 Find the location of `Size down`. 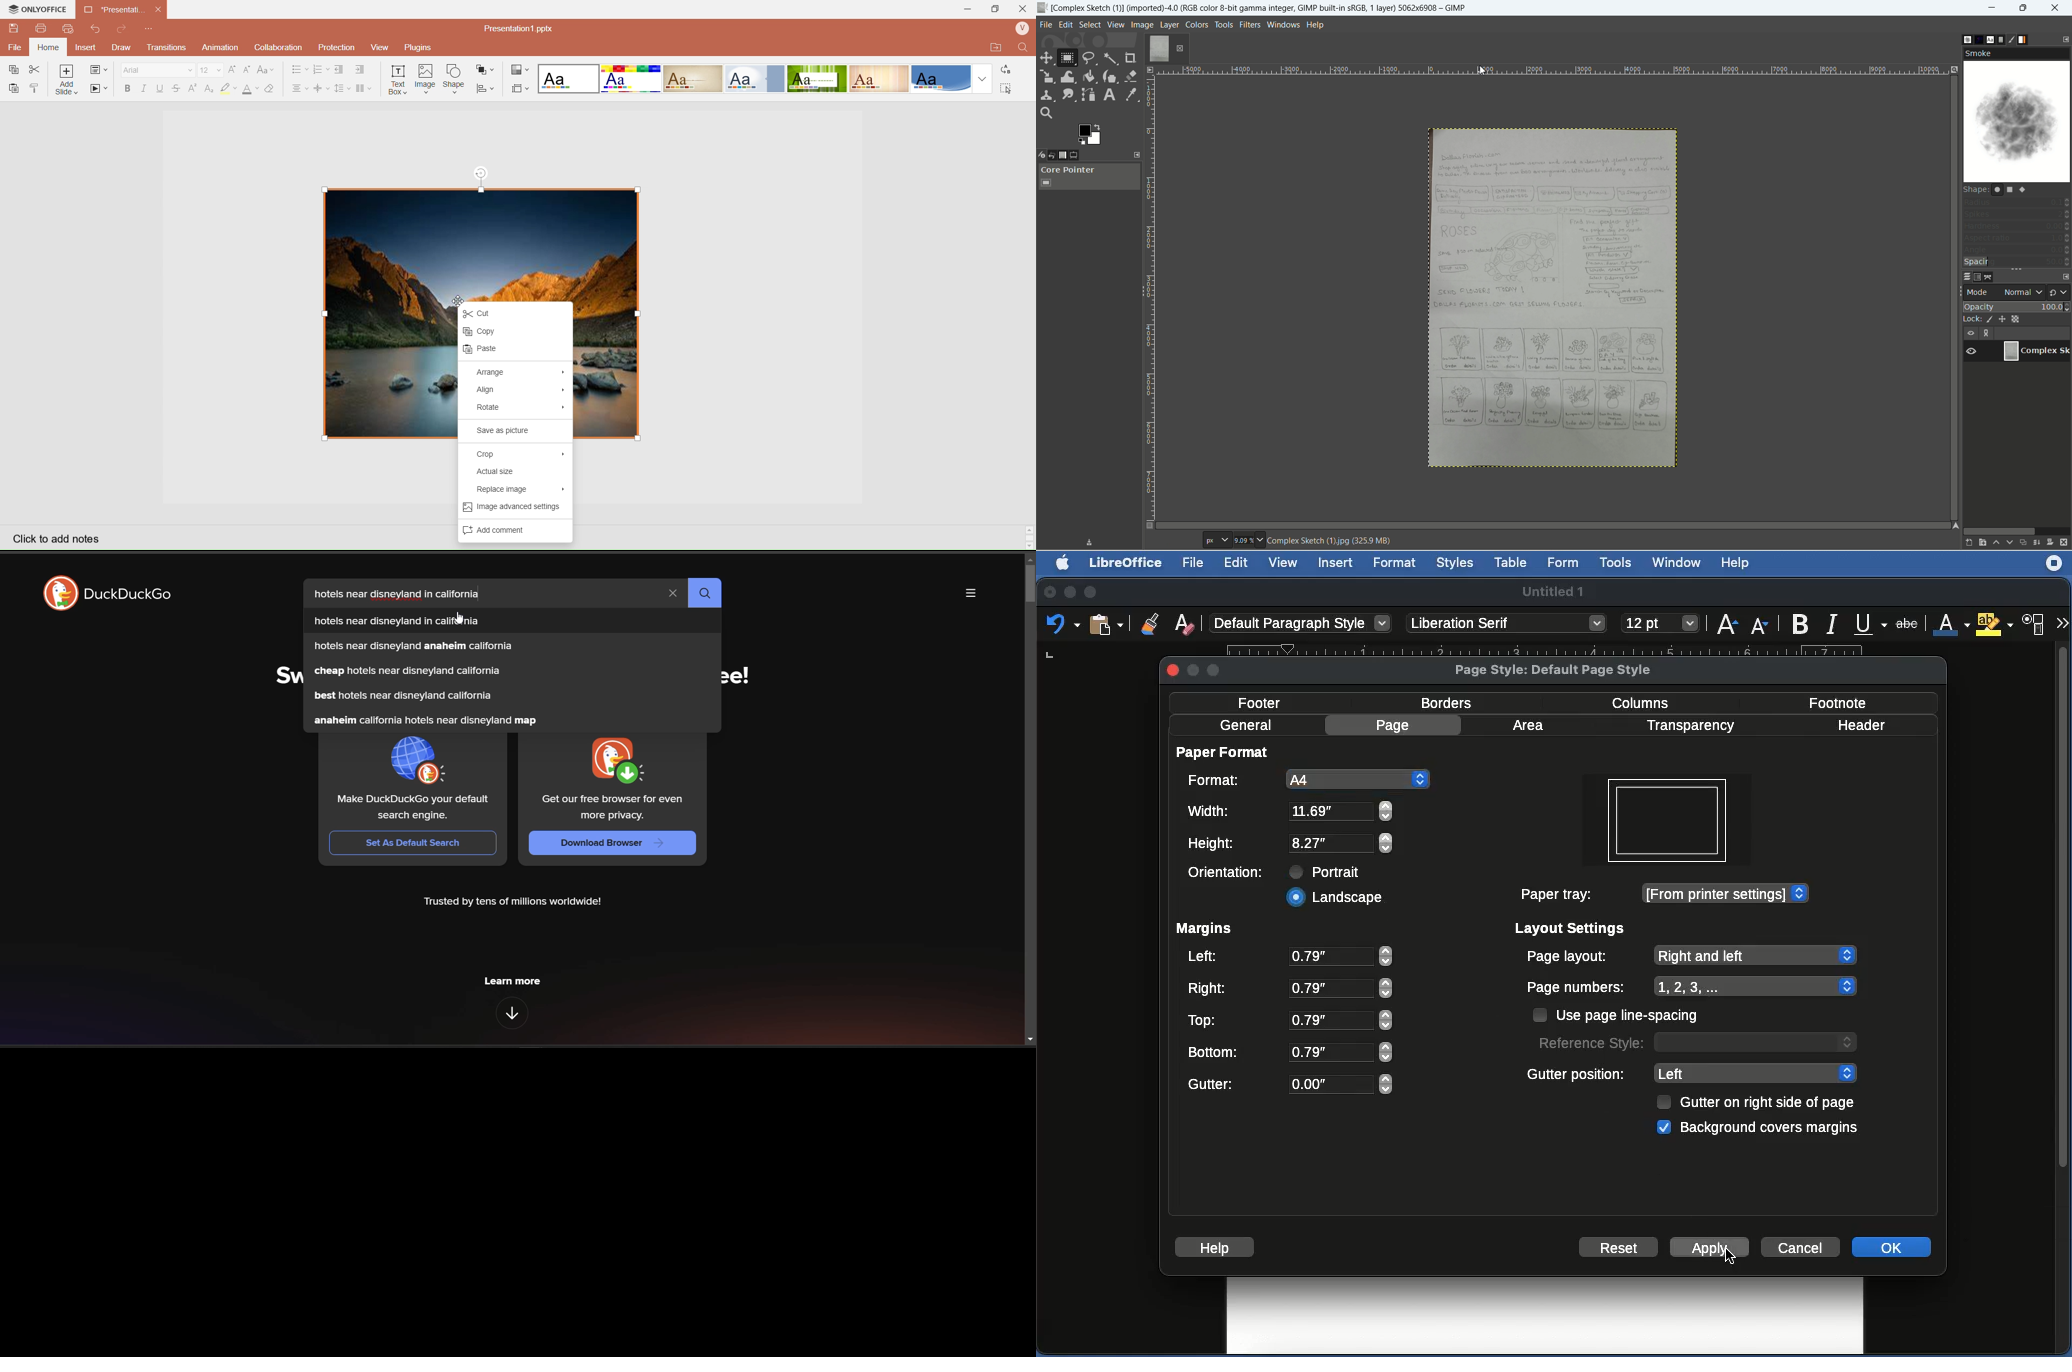

Size down is located at coordinates (1761, 624).